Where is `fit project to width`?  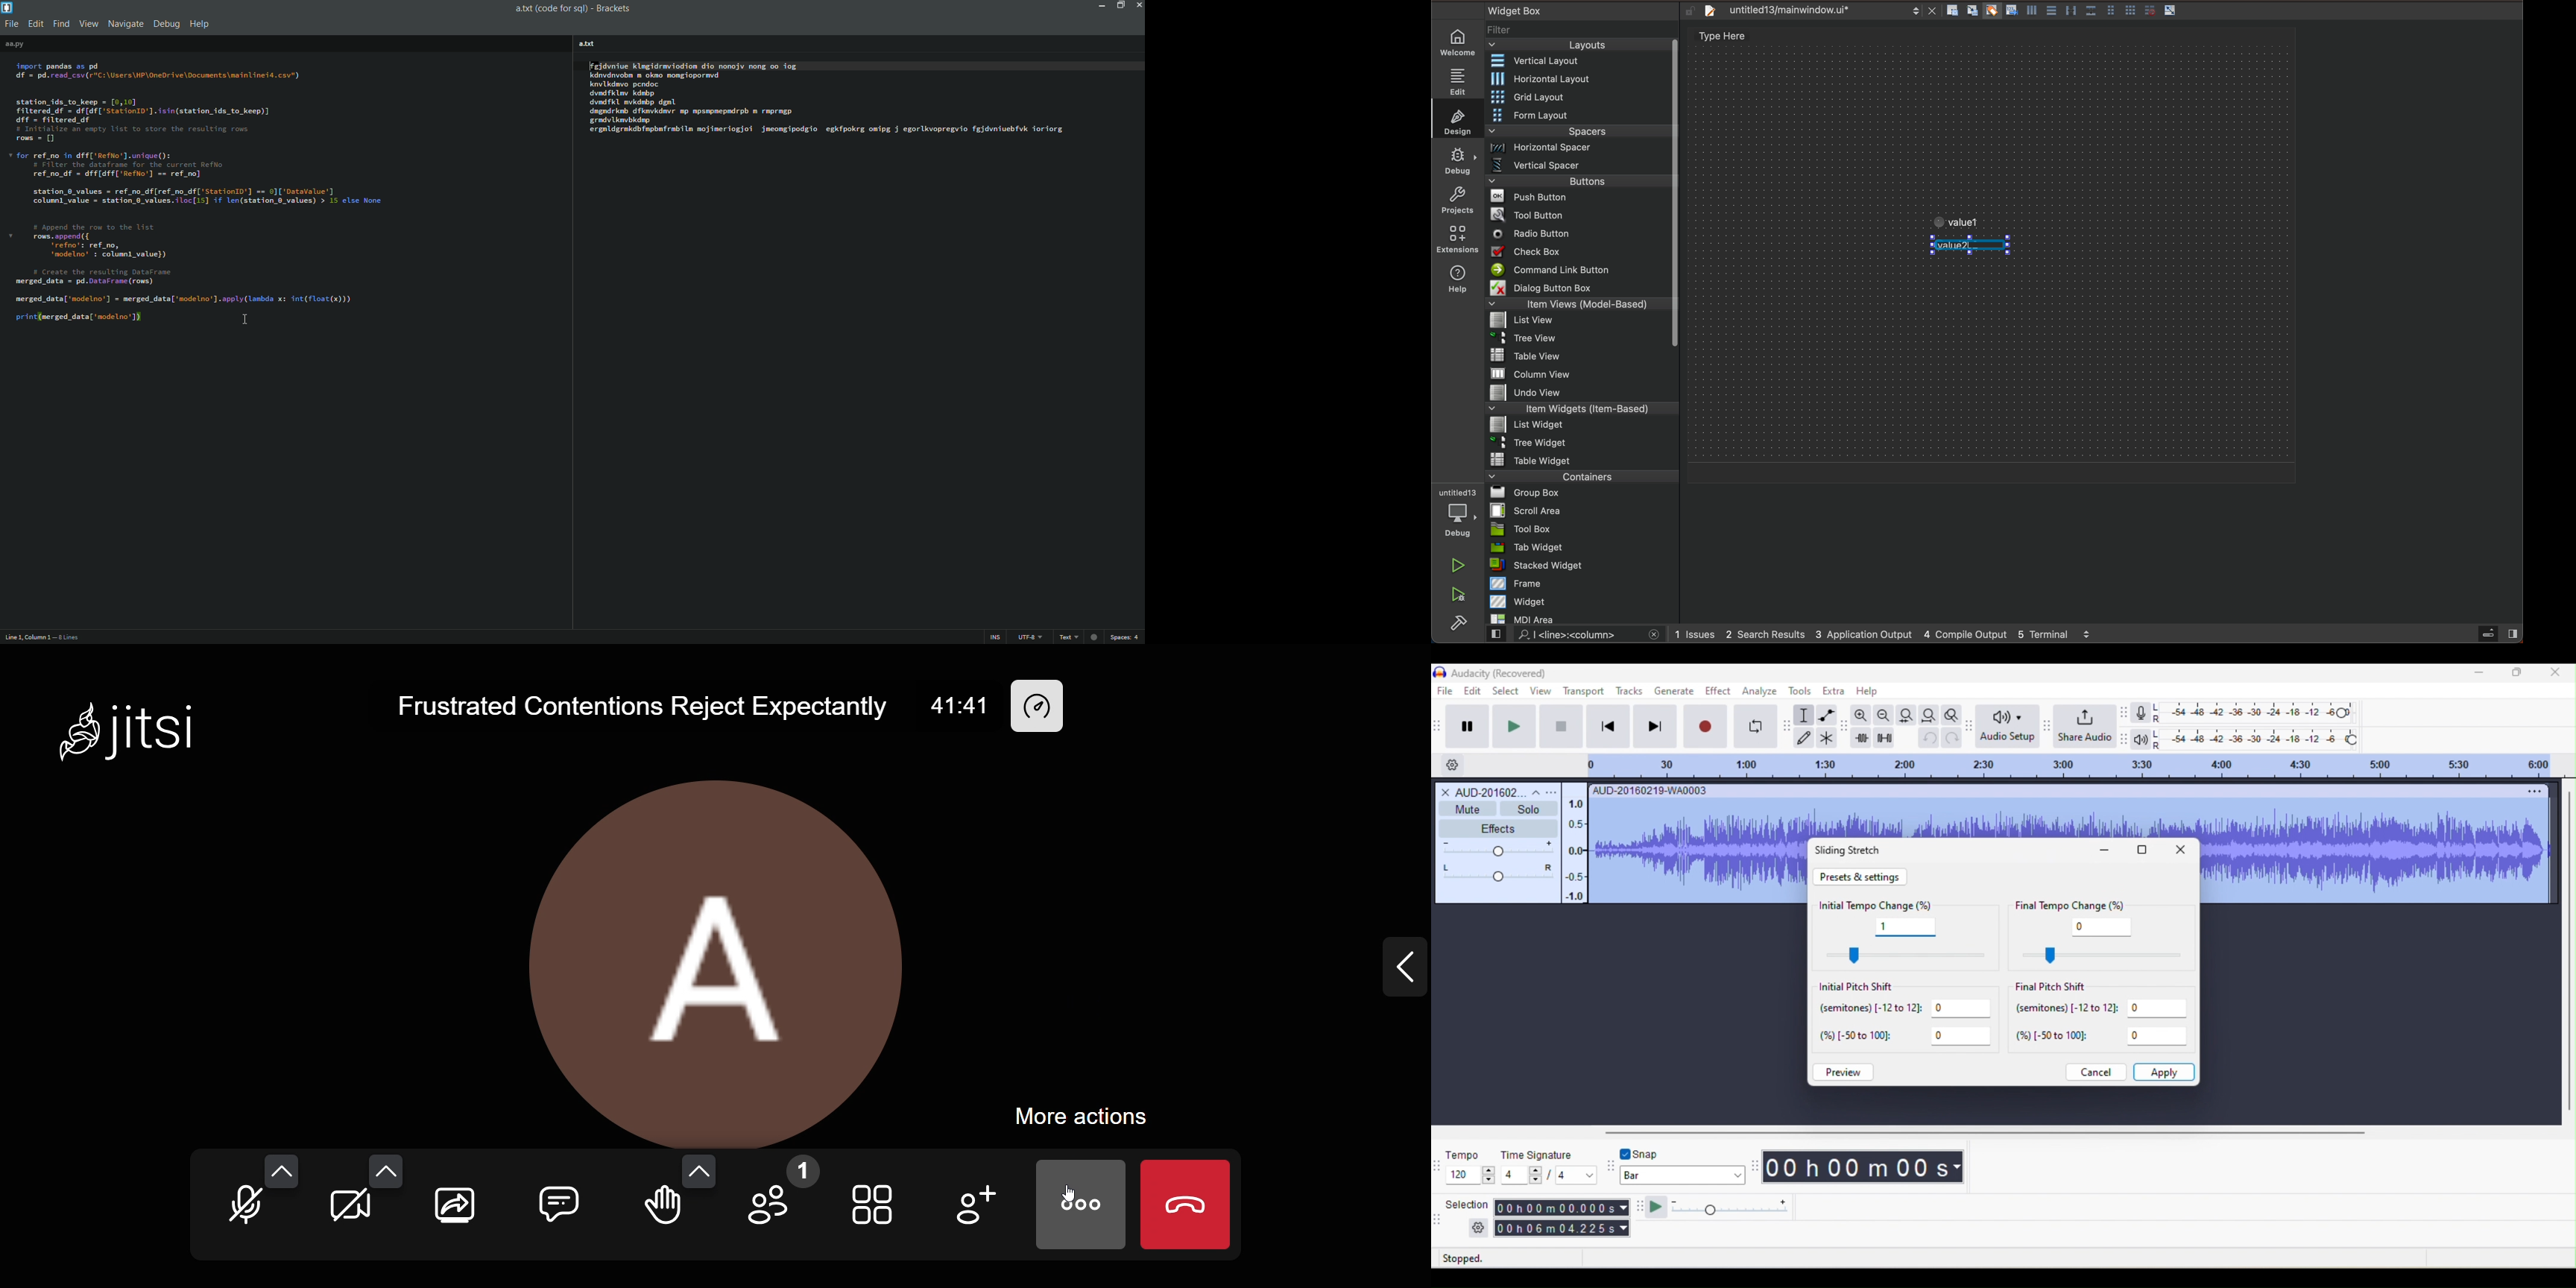 fit project to width is located at coordinates (1930, 713).